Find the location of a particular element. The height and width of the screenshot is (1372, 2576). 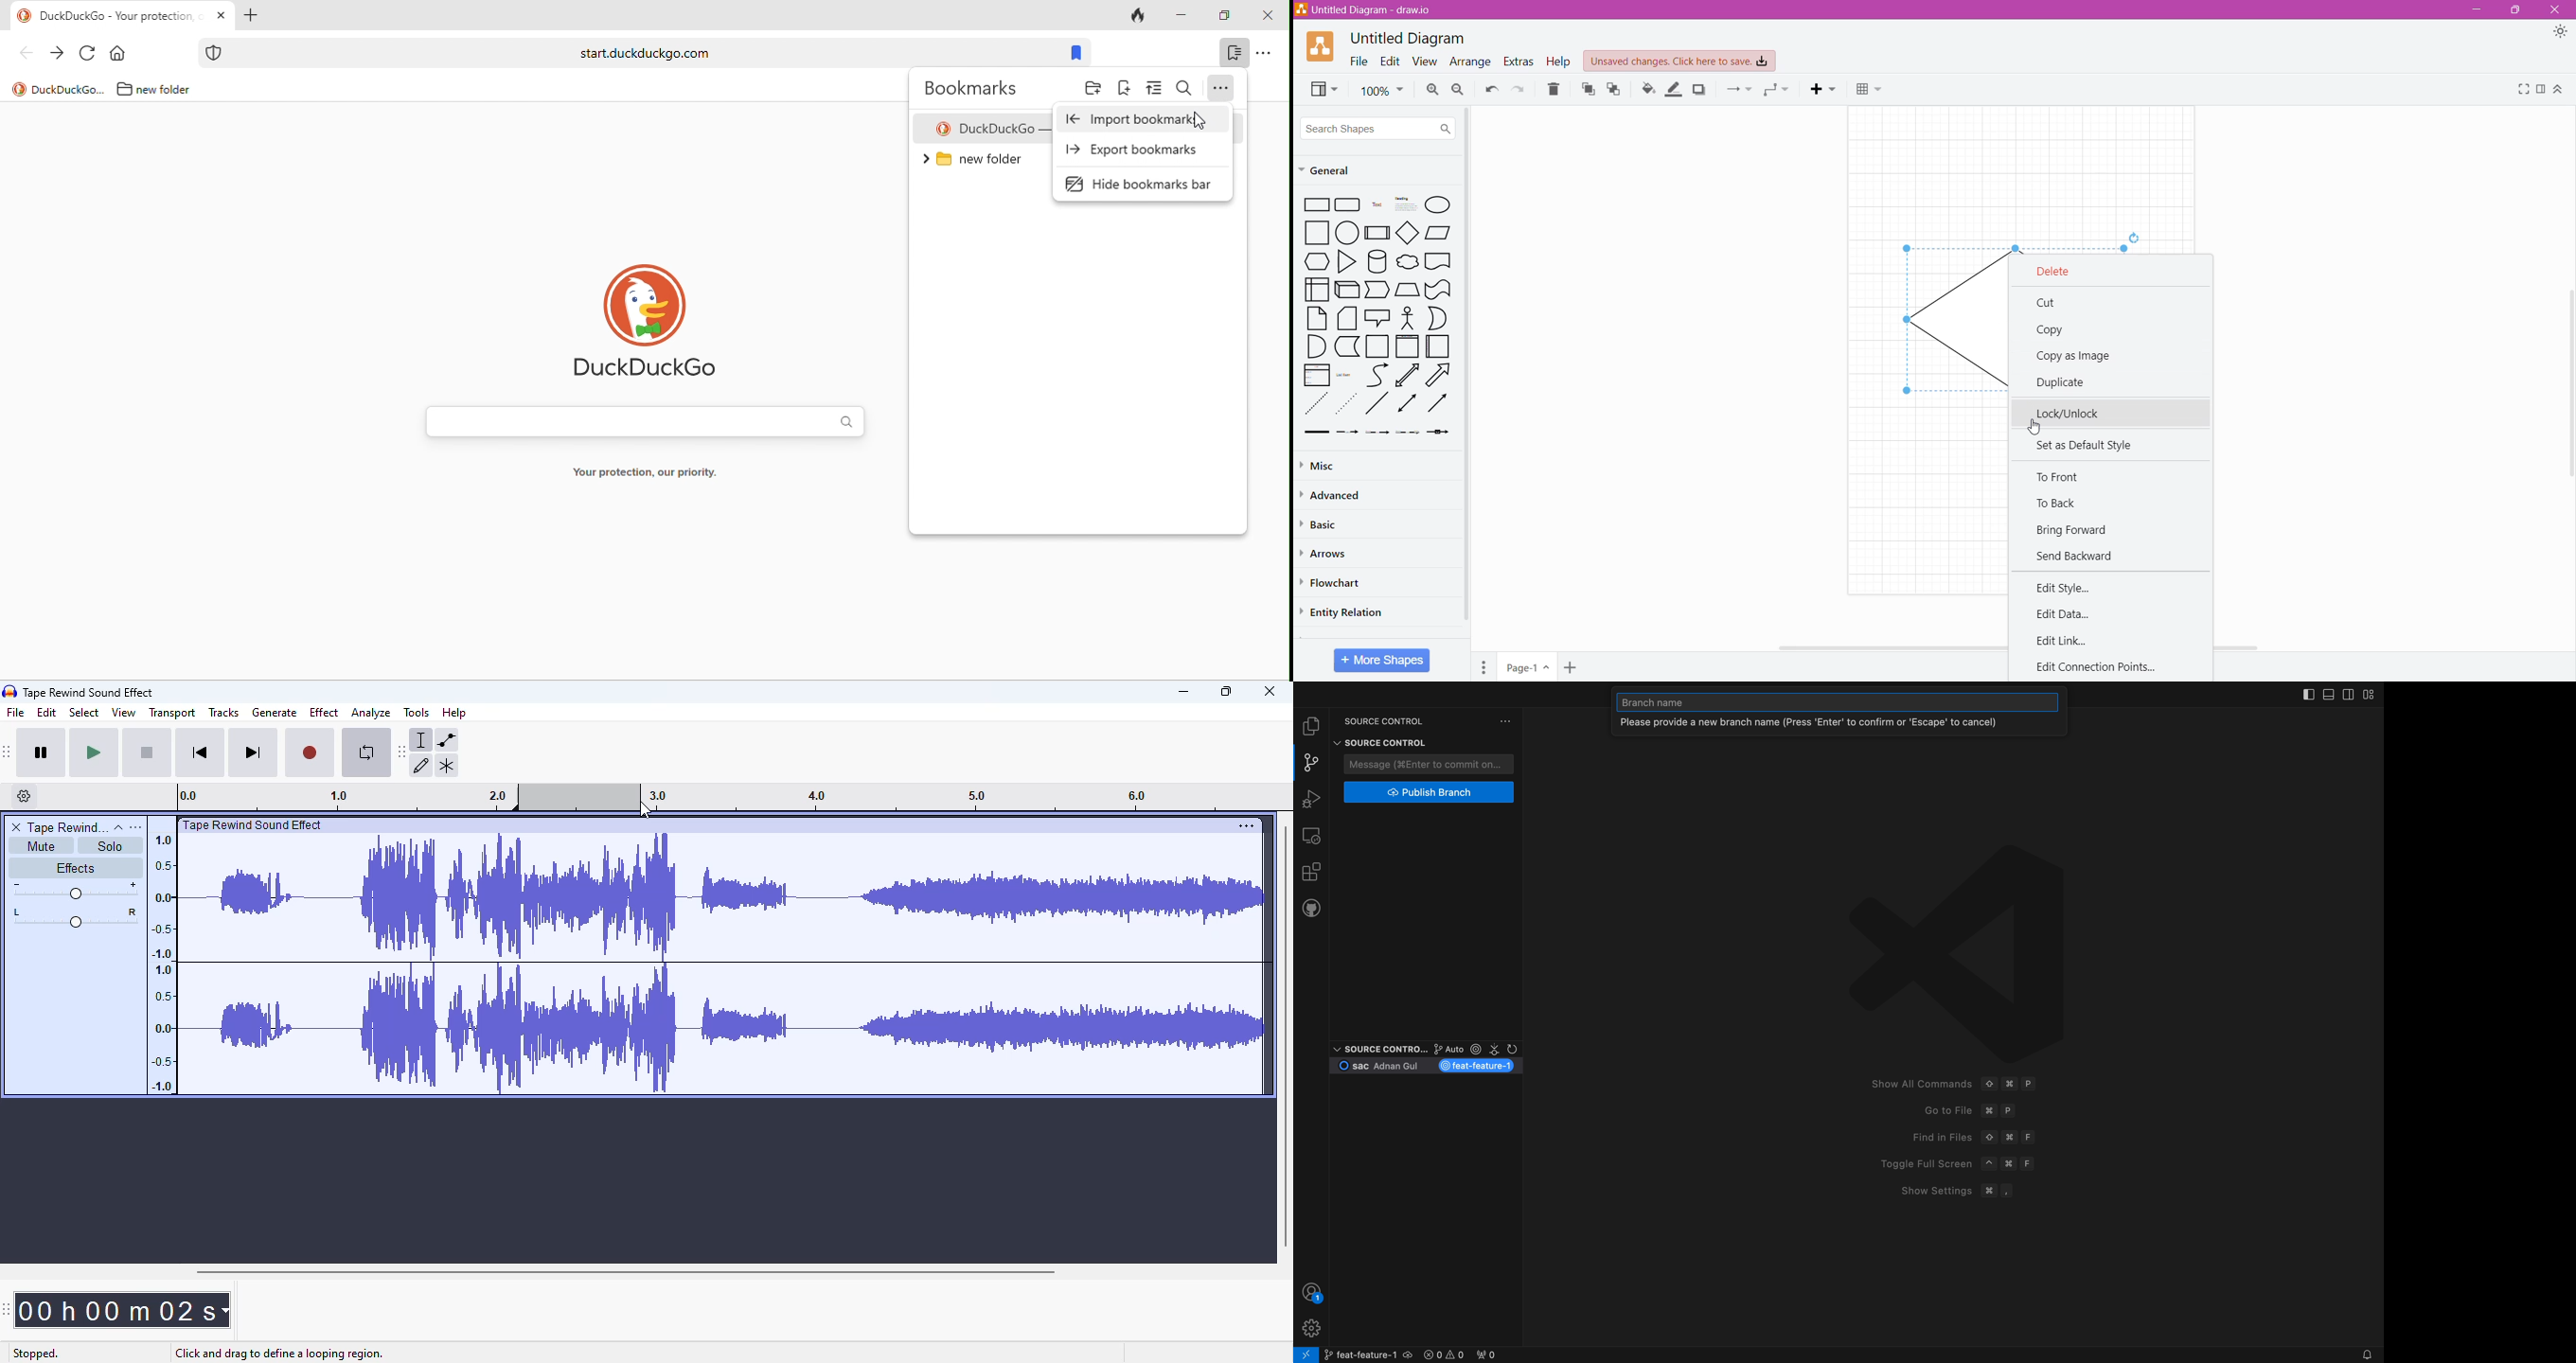

mute is located at coordinates (37, 845).